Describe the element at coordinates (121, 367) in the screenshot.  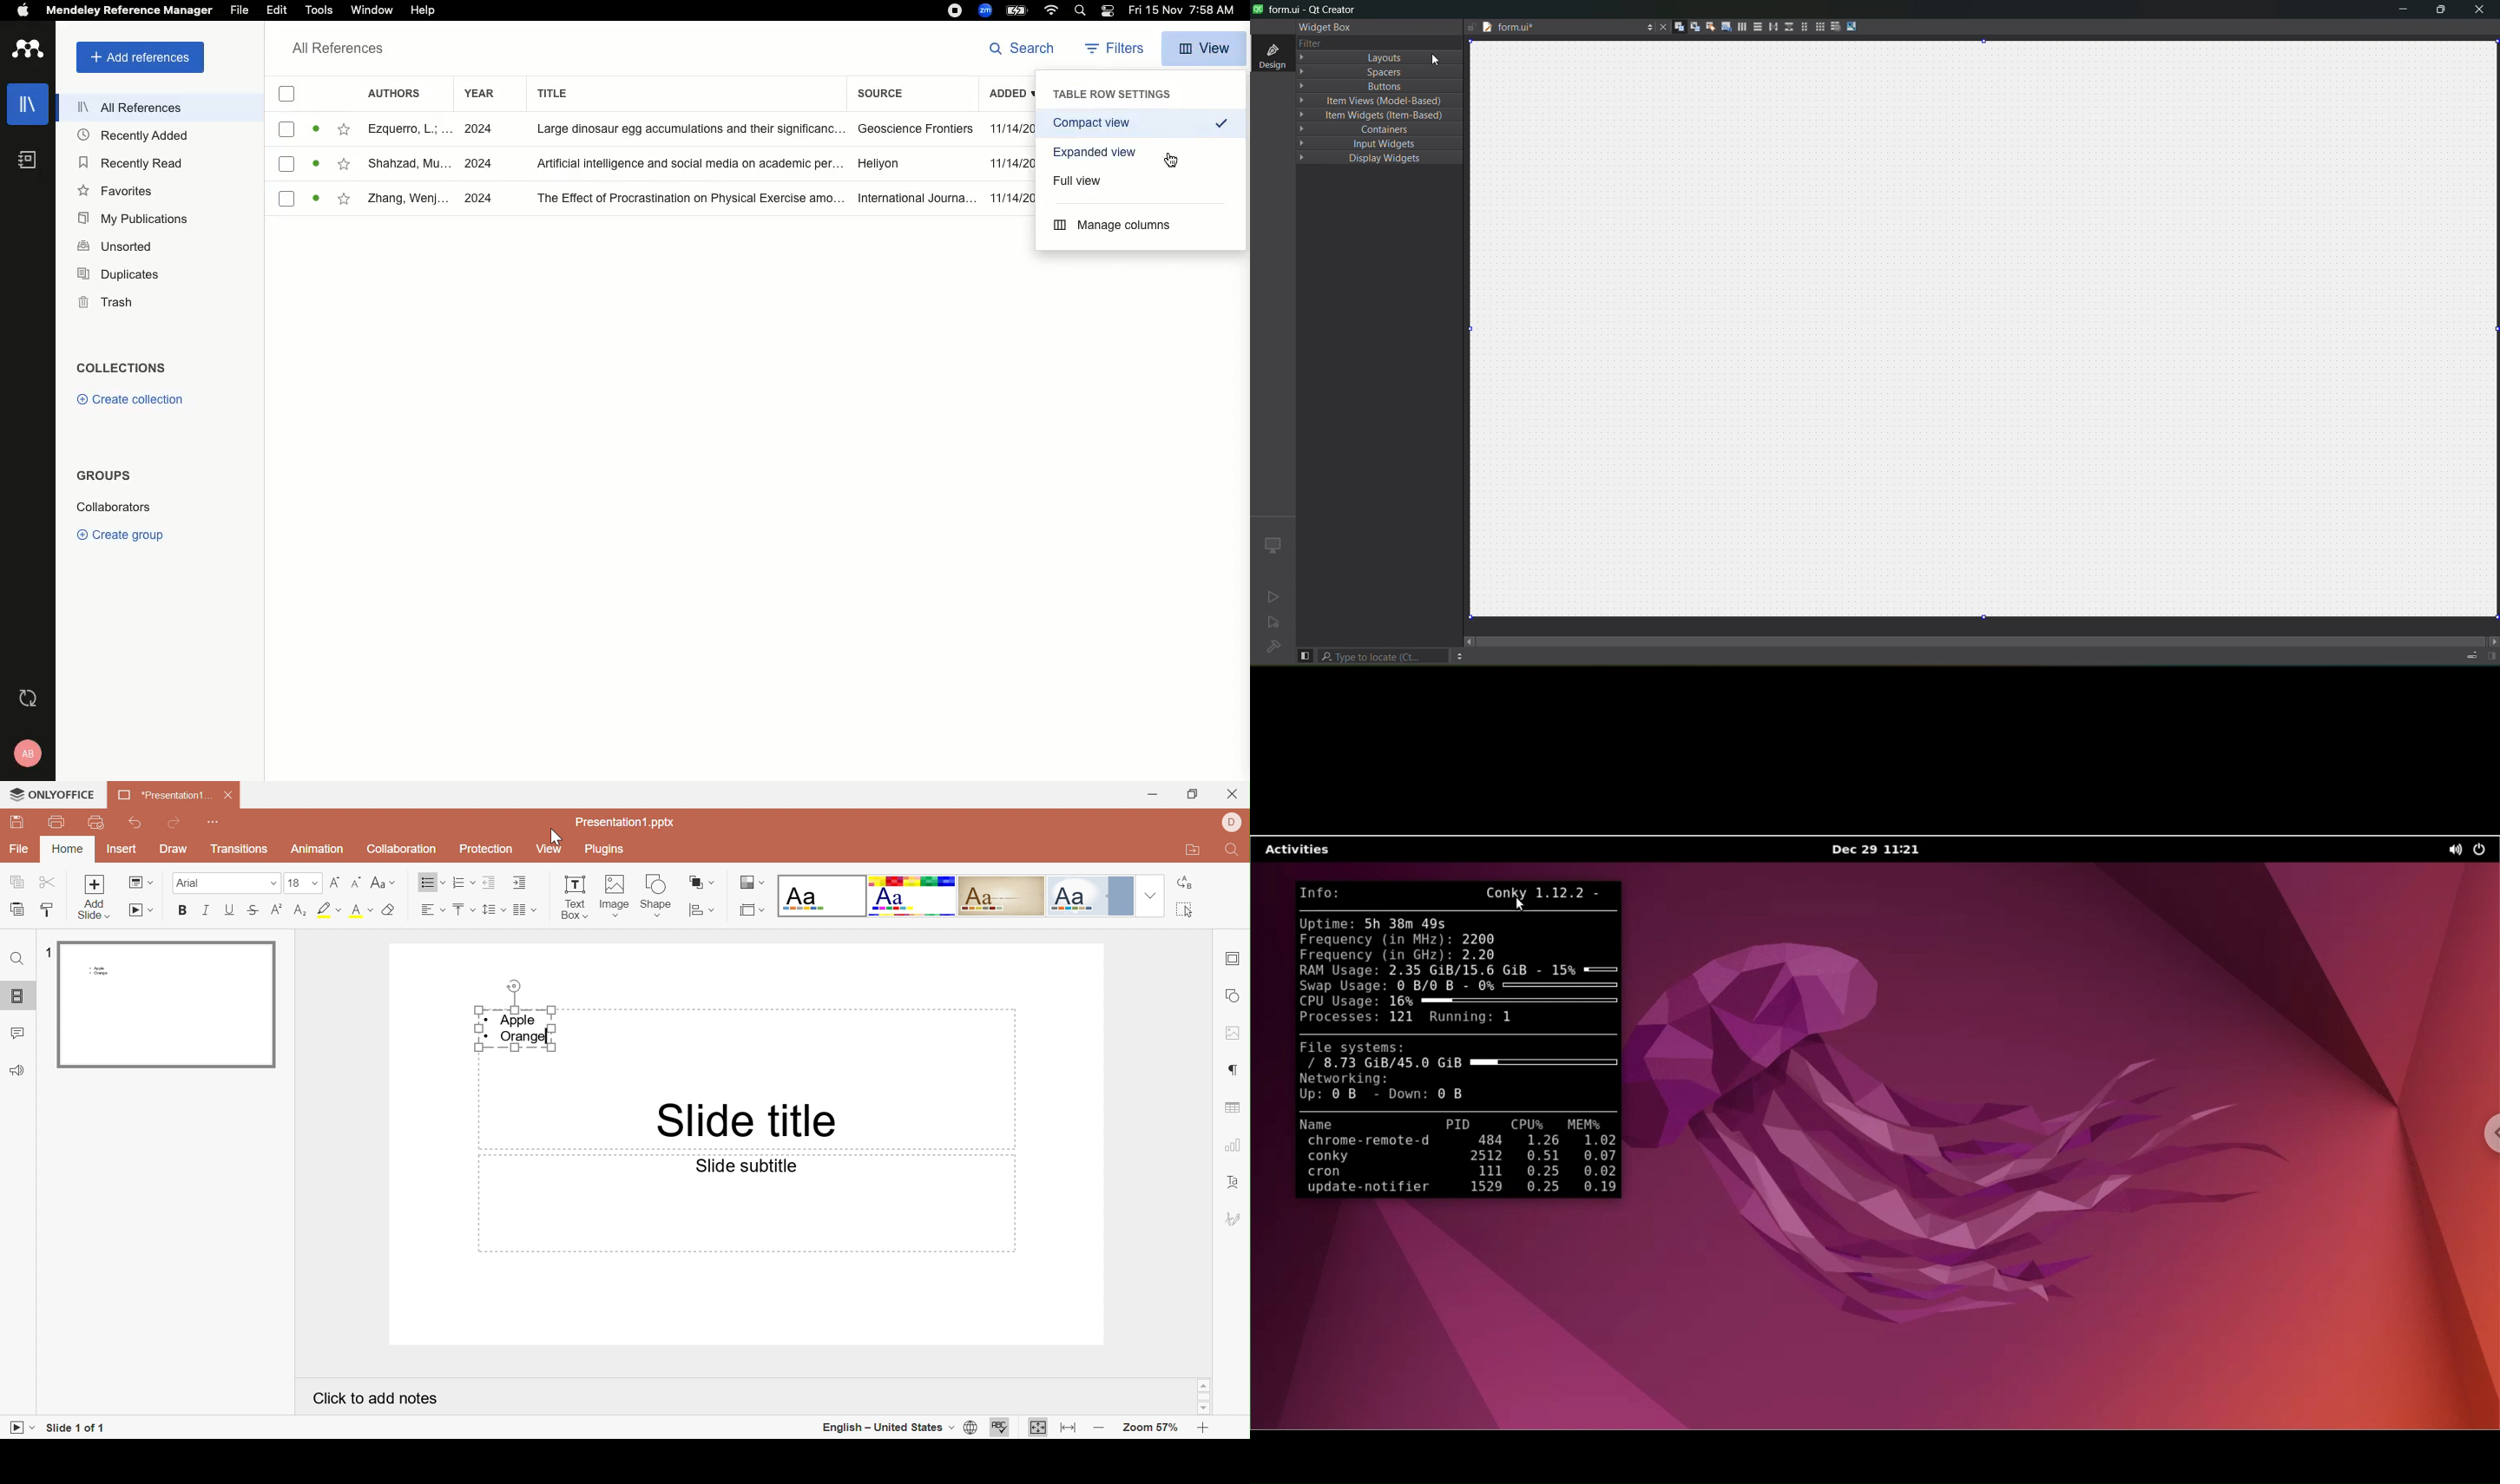
I see `Collections` at that location.